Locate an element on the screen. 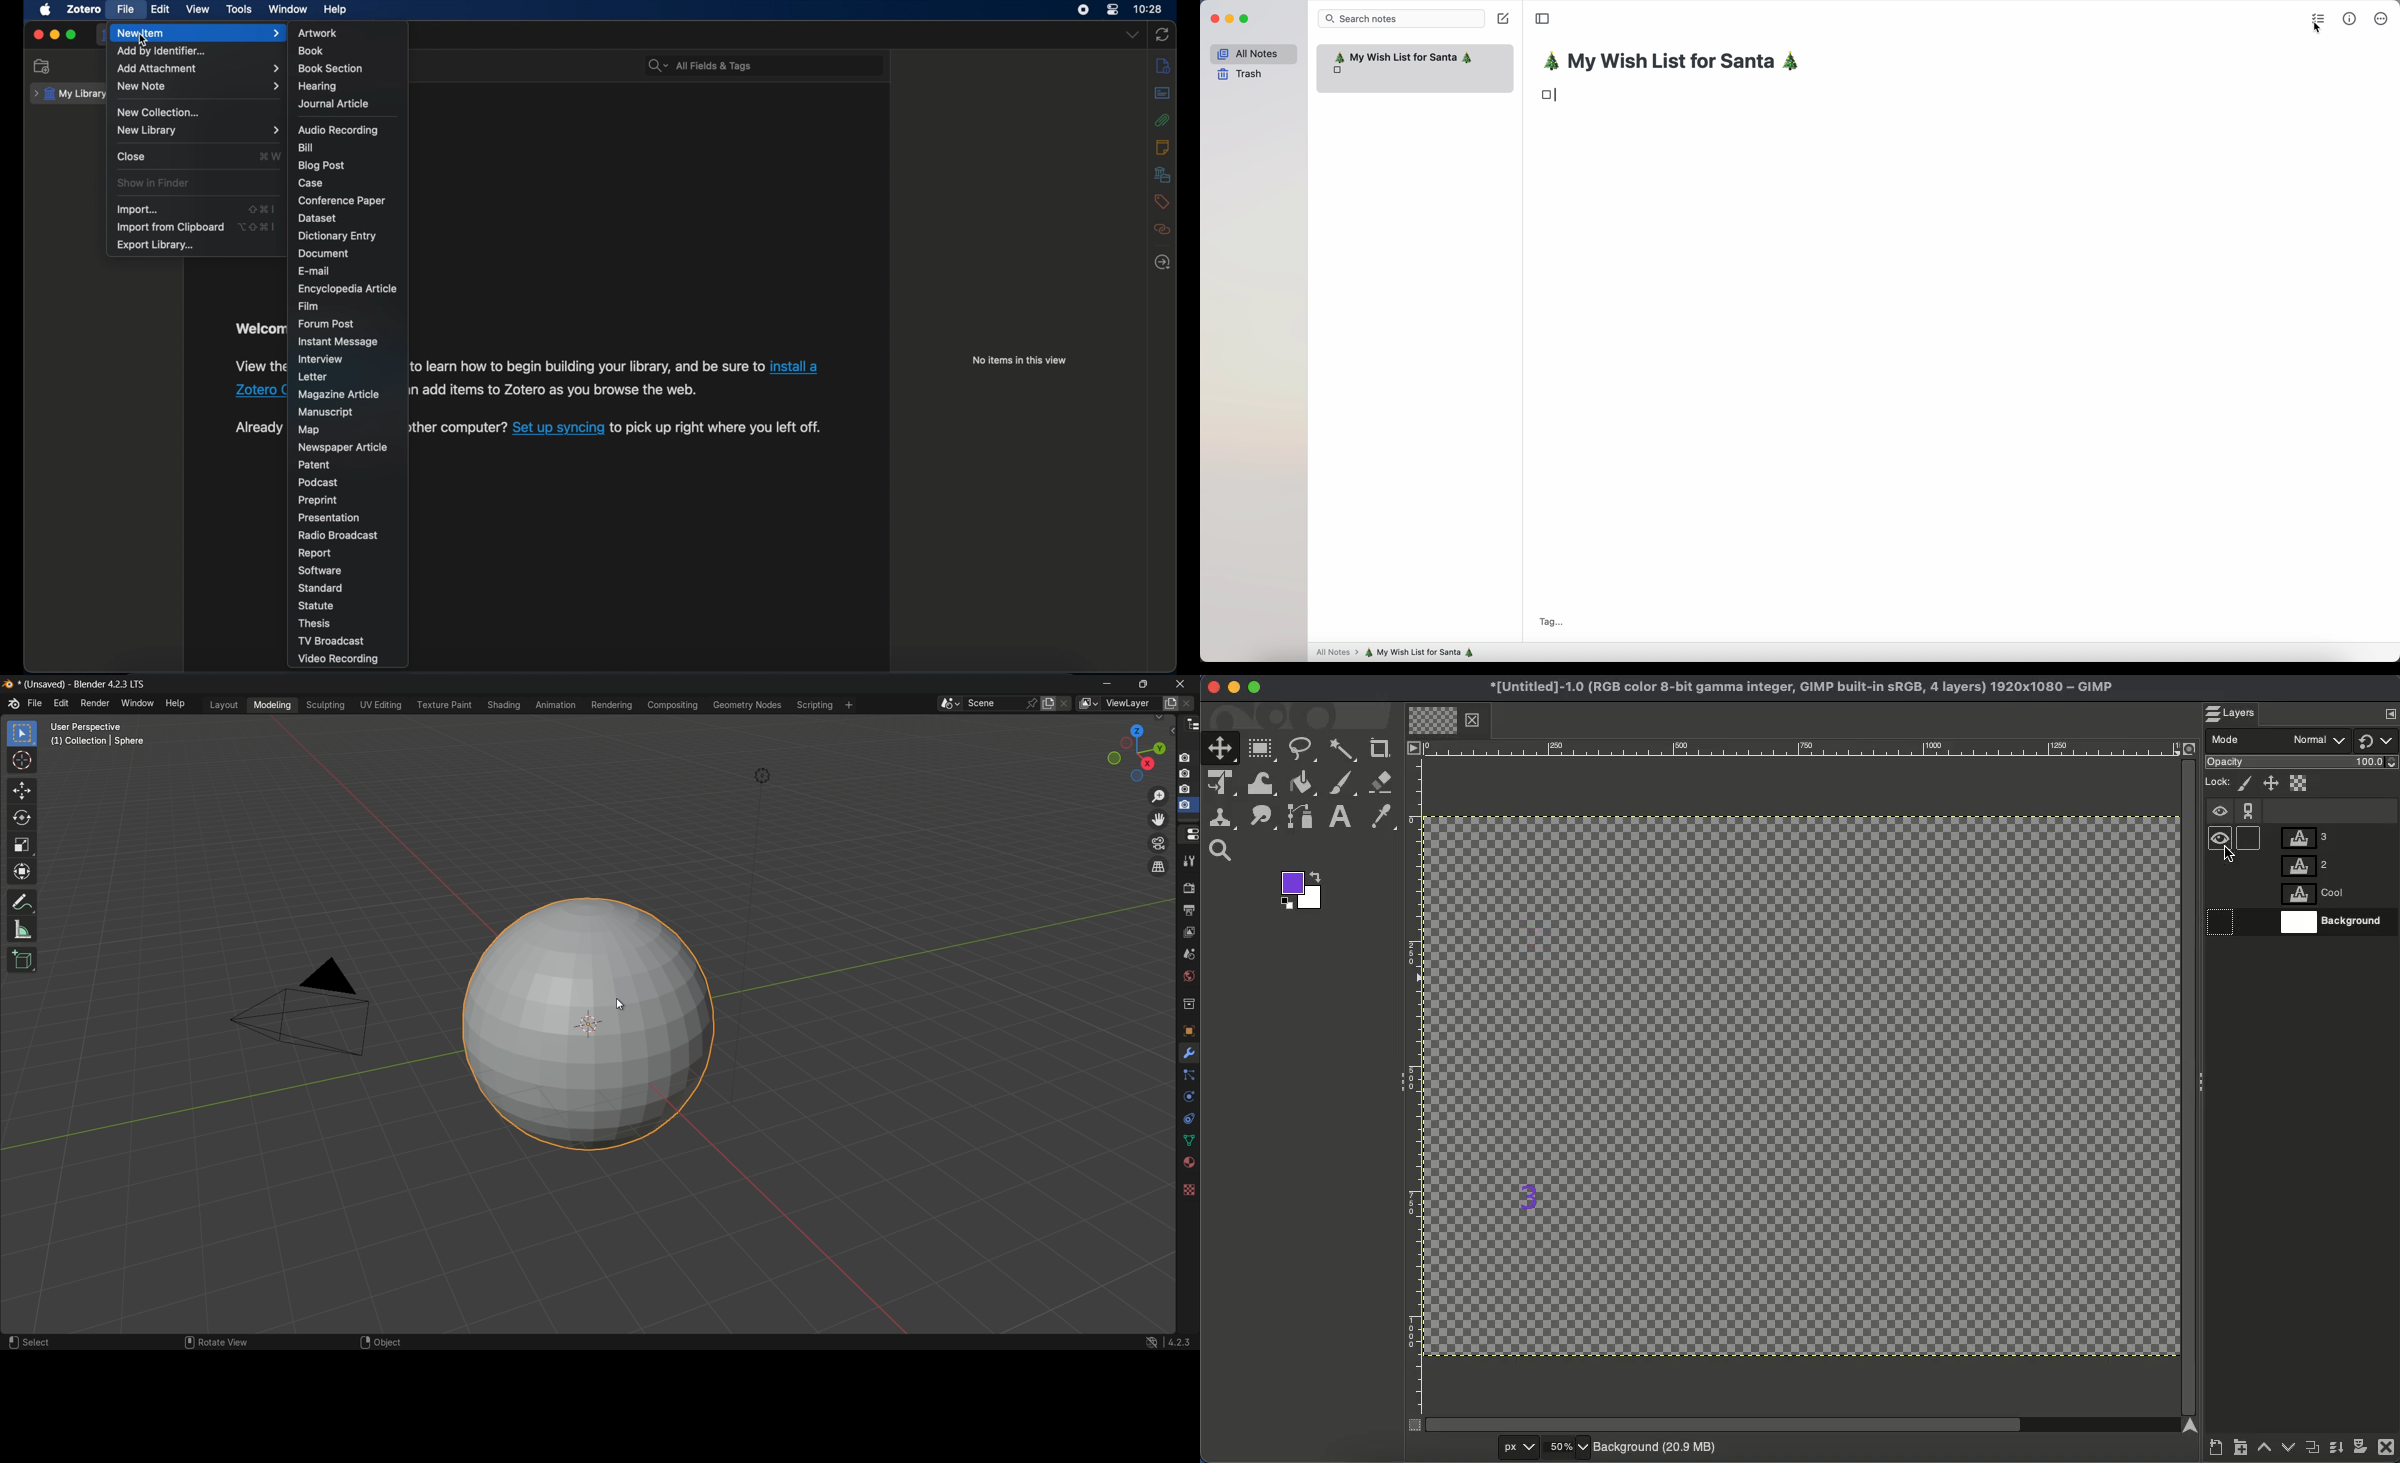  Duplicate is located at coordinates (2313, 1451).